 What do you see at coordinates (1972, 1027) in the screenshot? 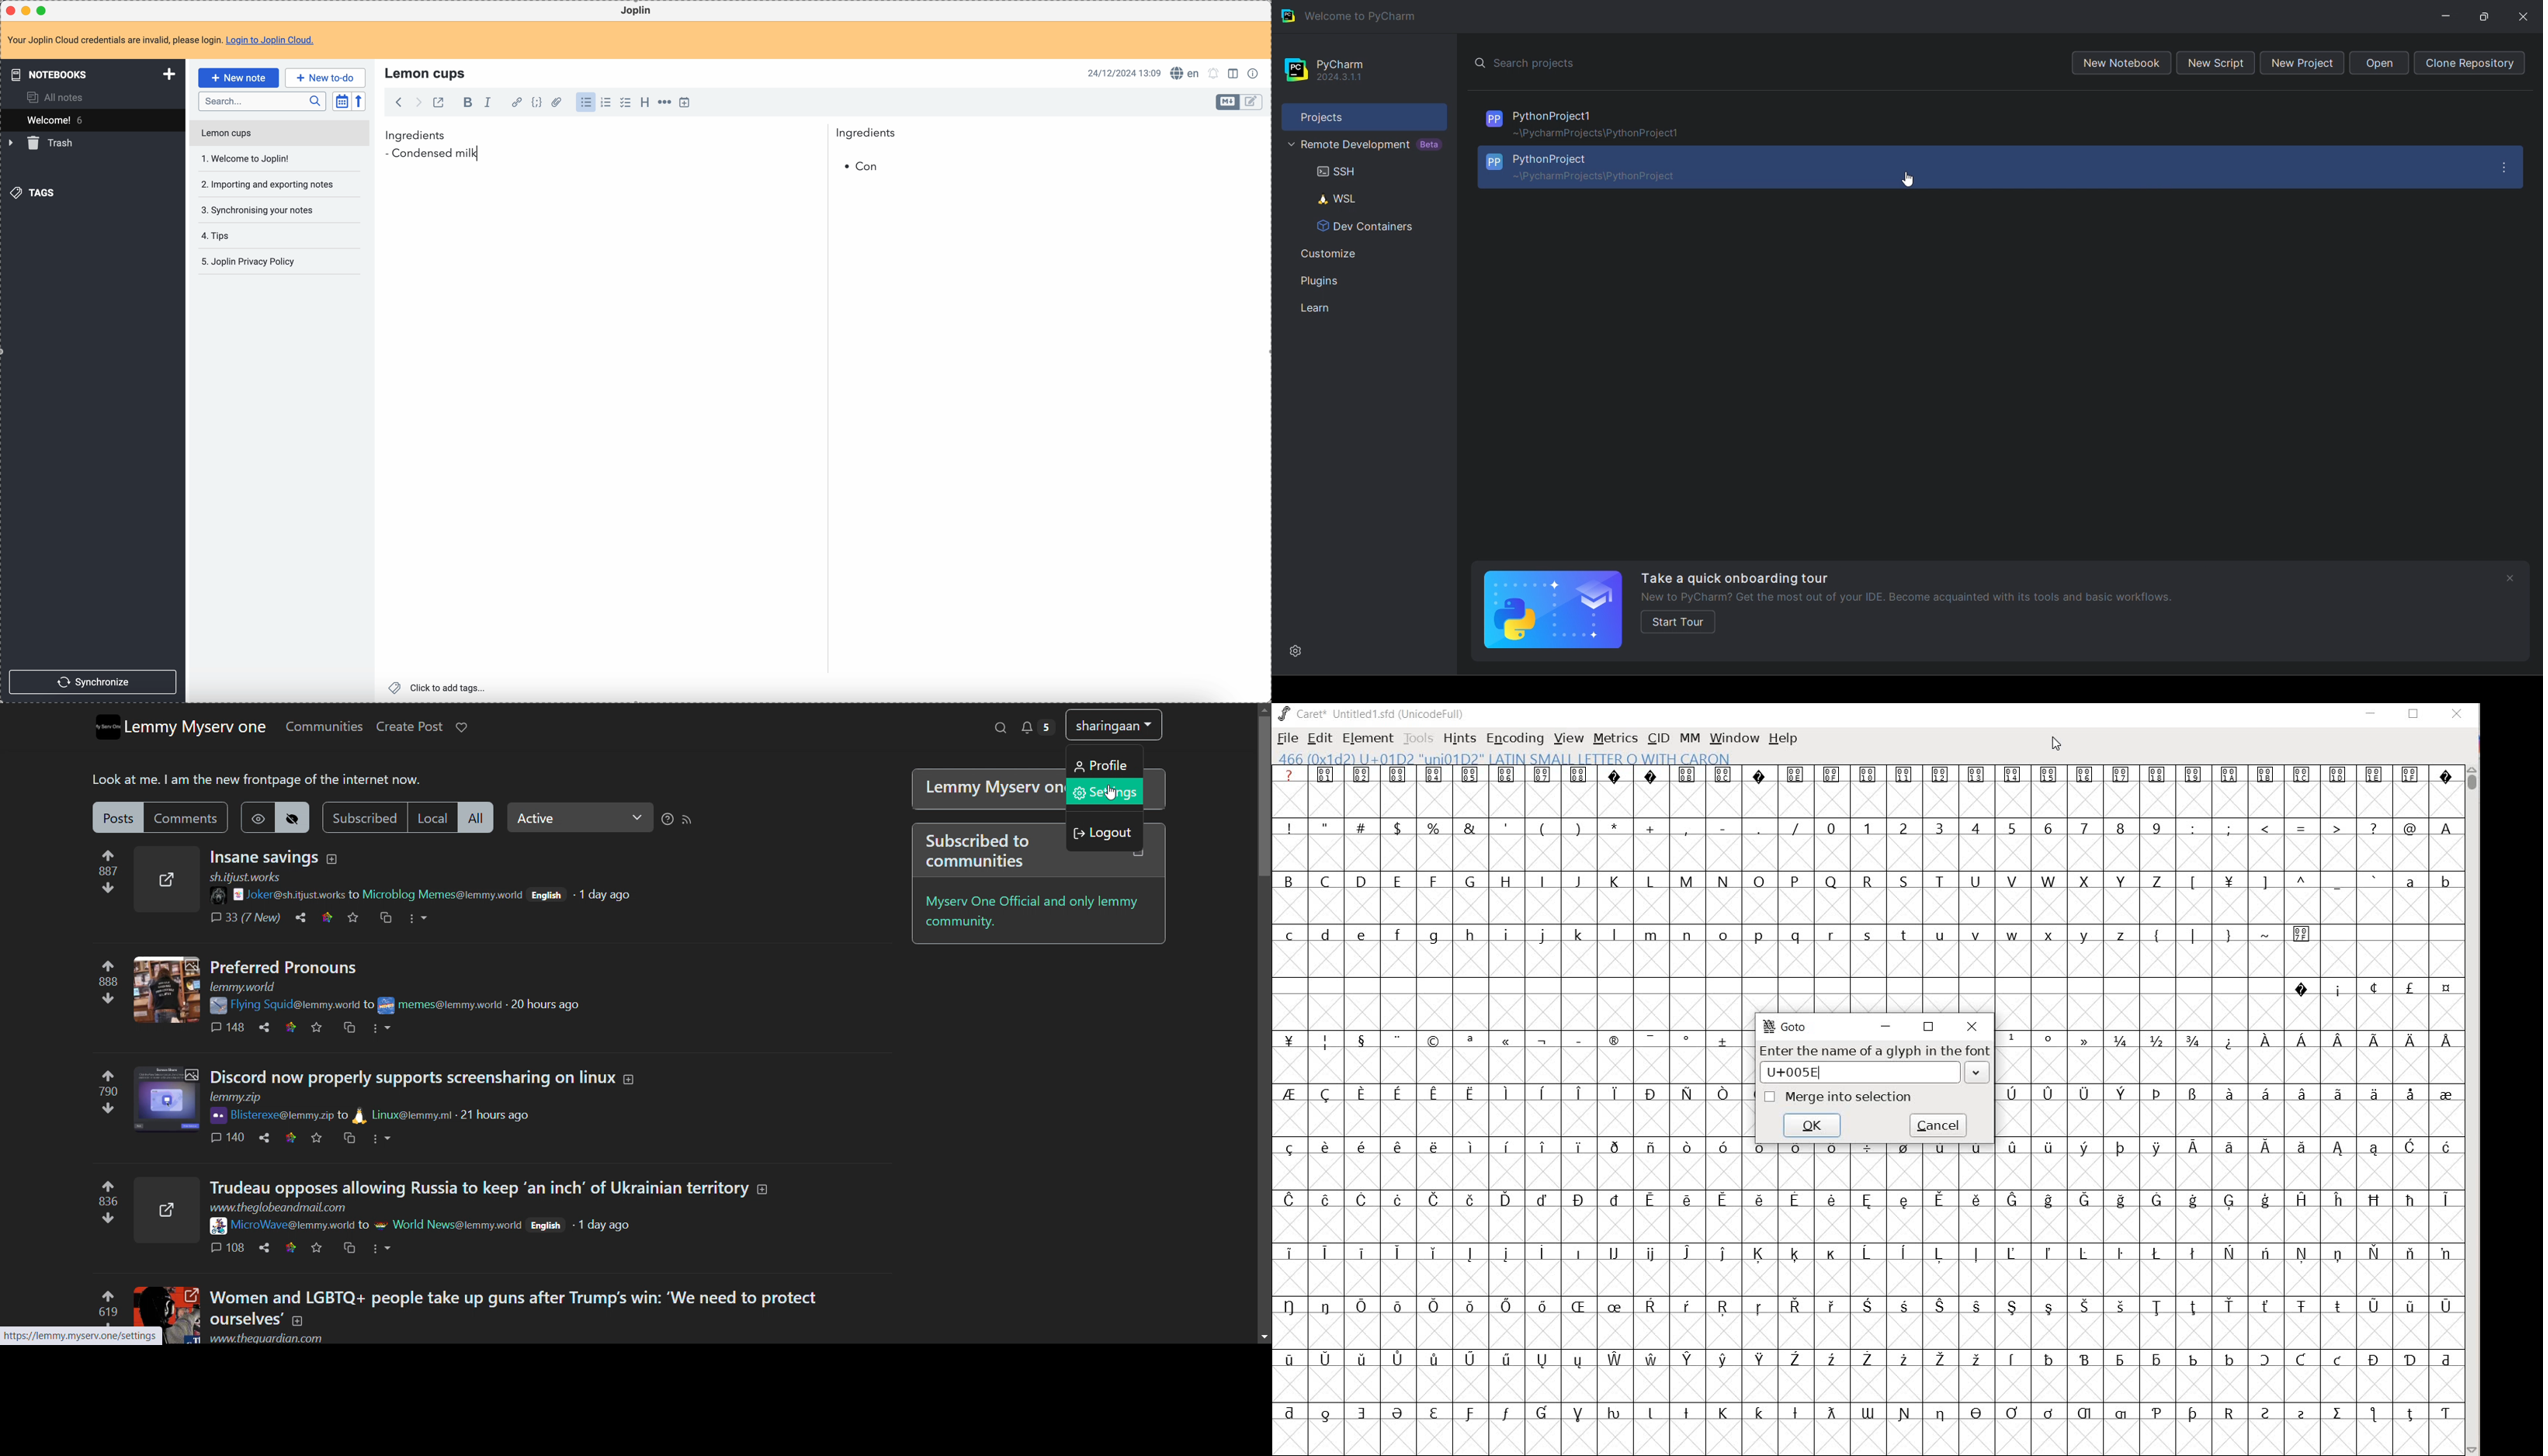
I see `CLOSE` at bounding box center [1972, 1027].